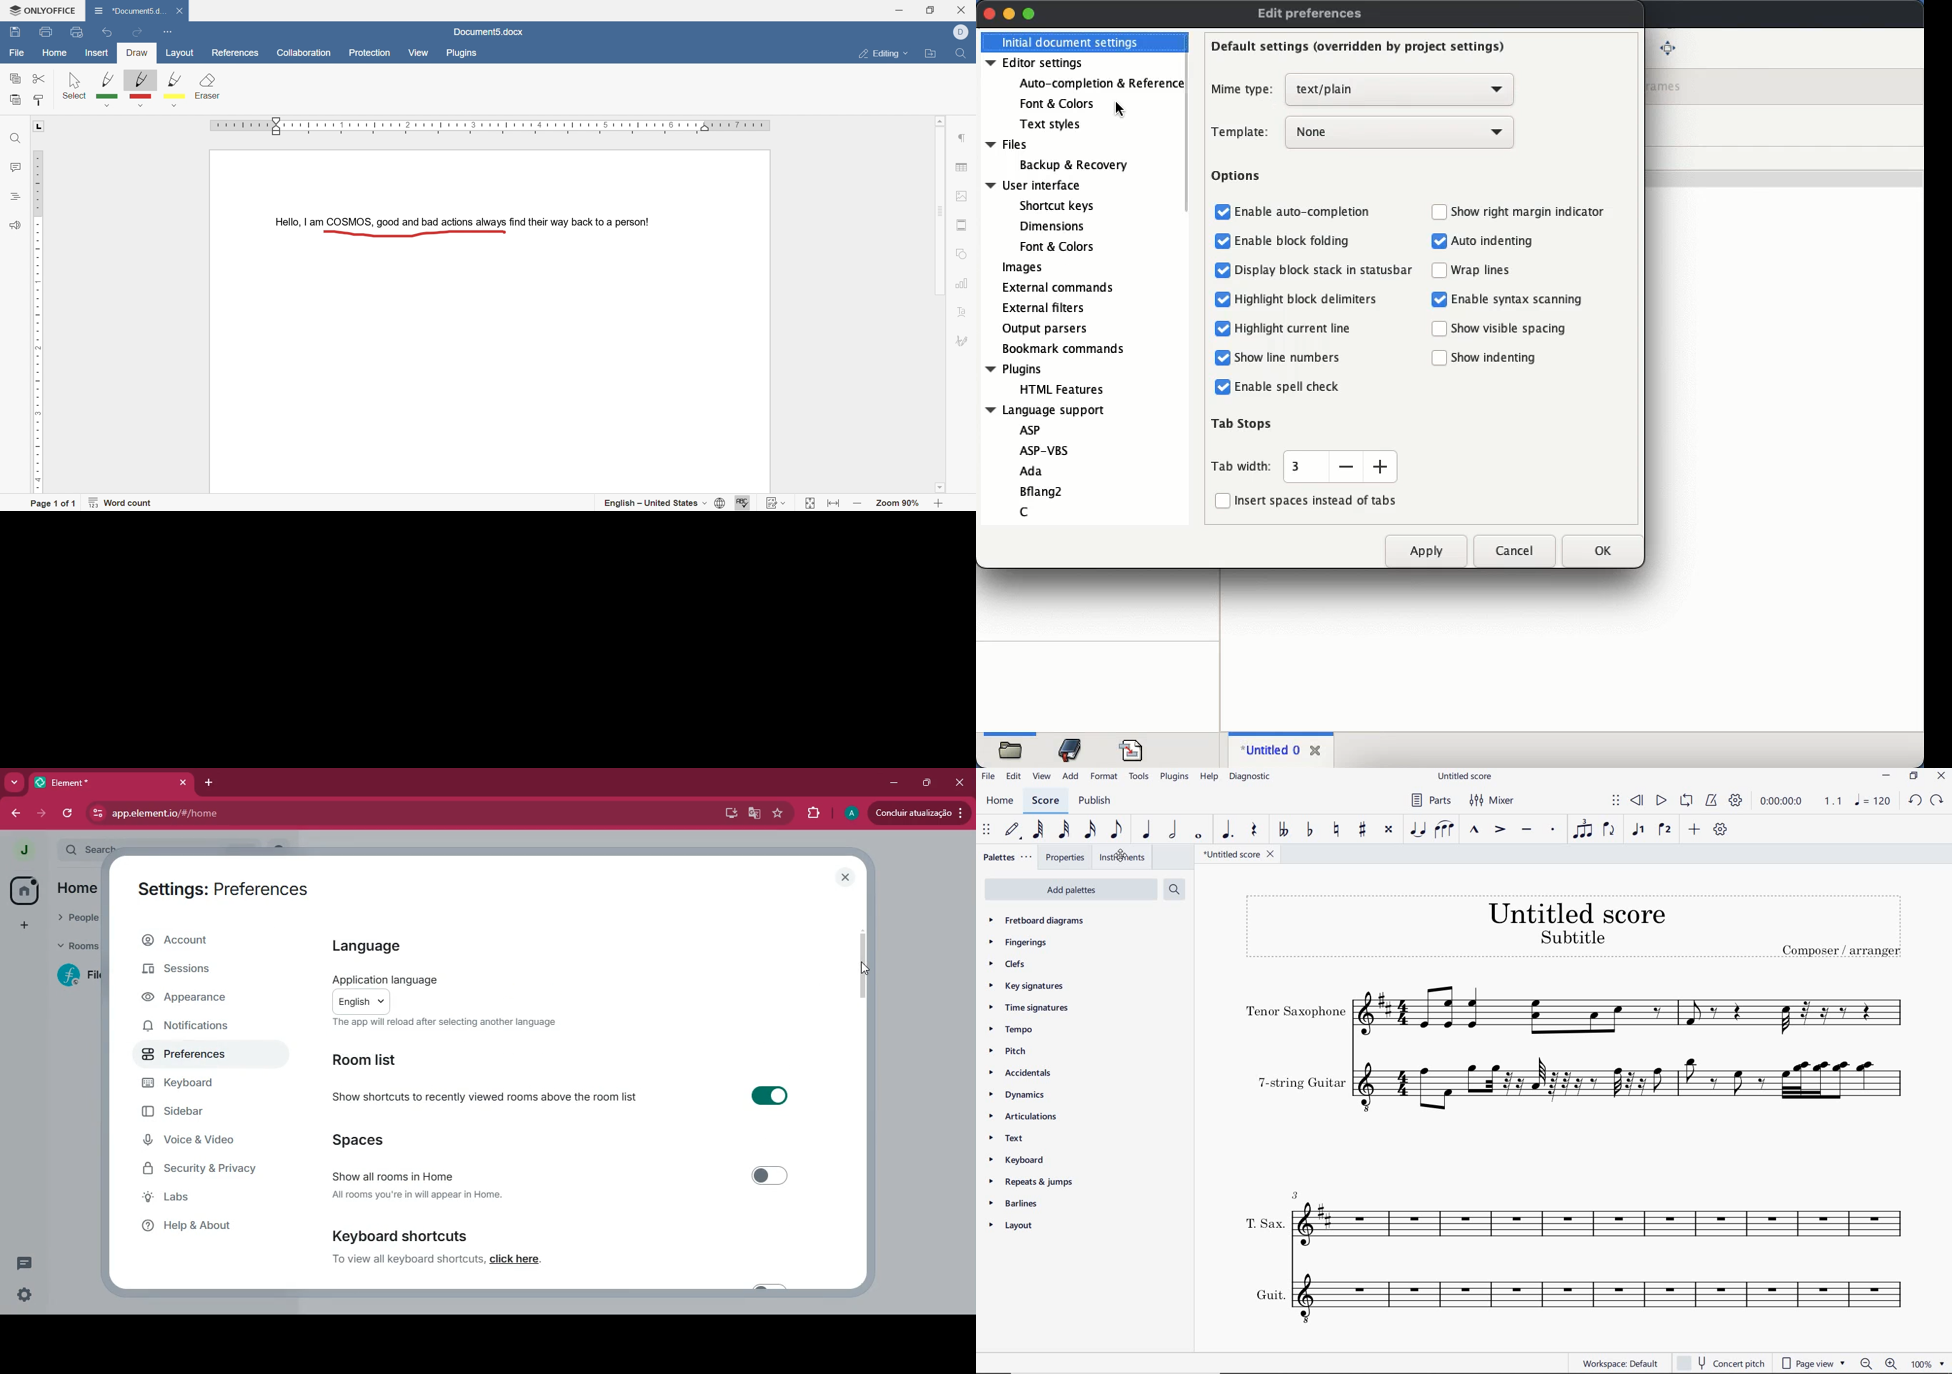 This screenshot has height=1400, width=1960. Describe the element at coordinates (772, 1177) in the screenshot. I see `toggle off or on` at that location.